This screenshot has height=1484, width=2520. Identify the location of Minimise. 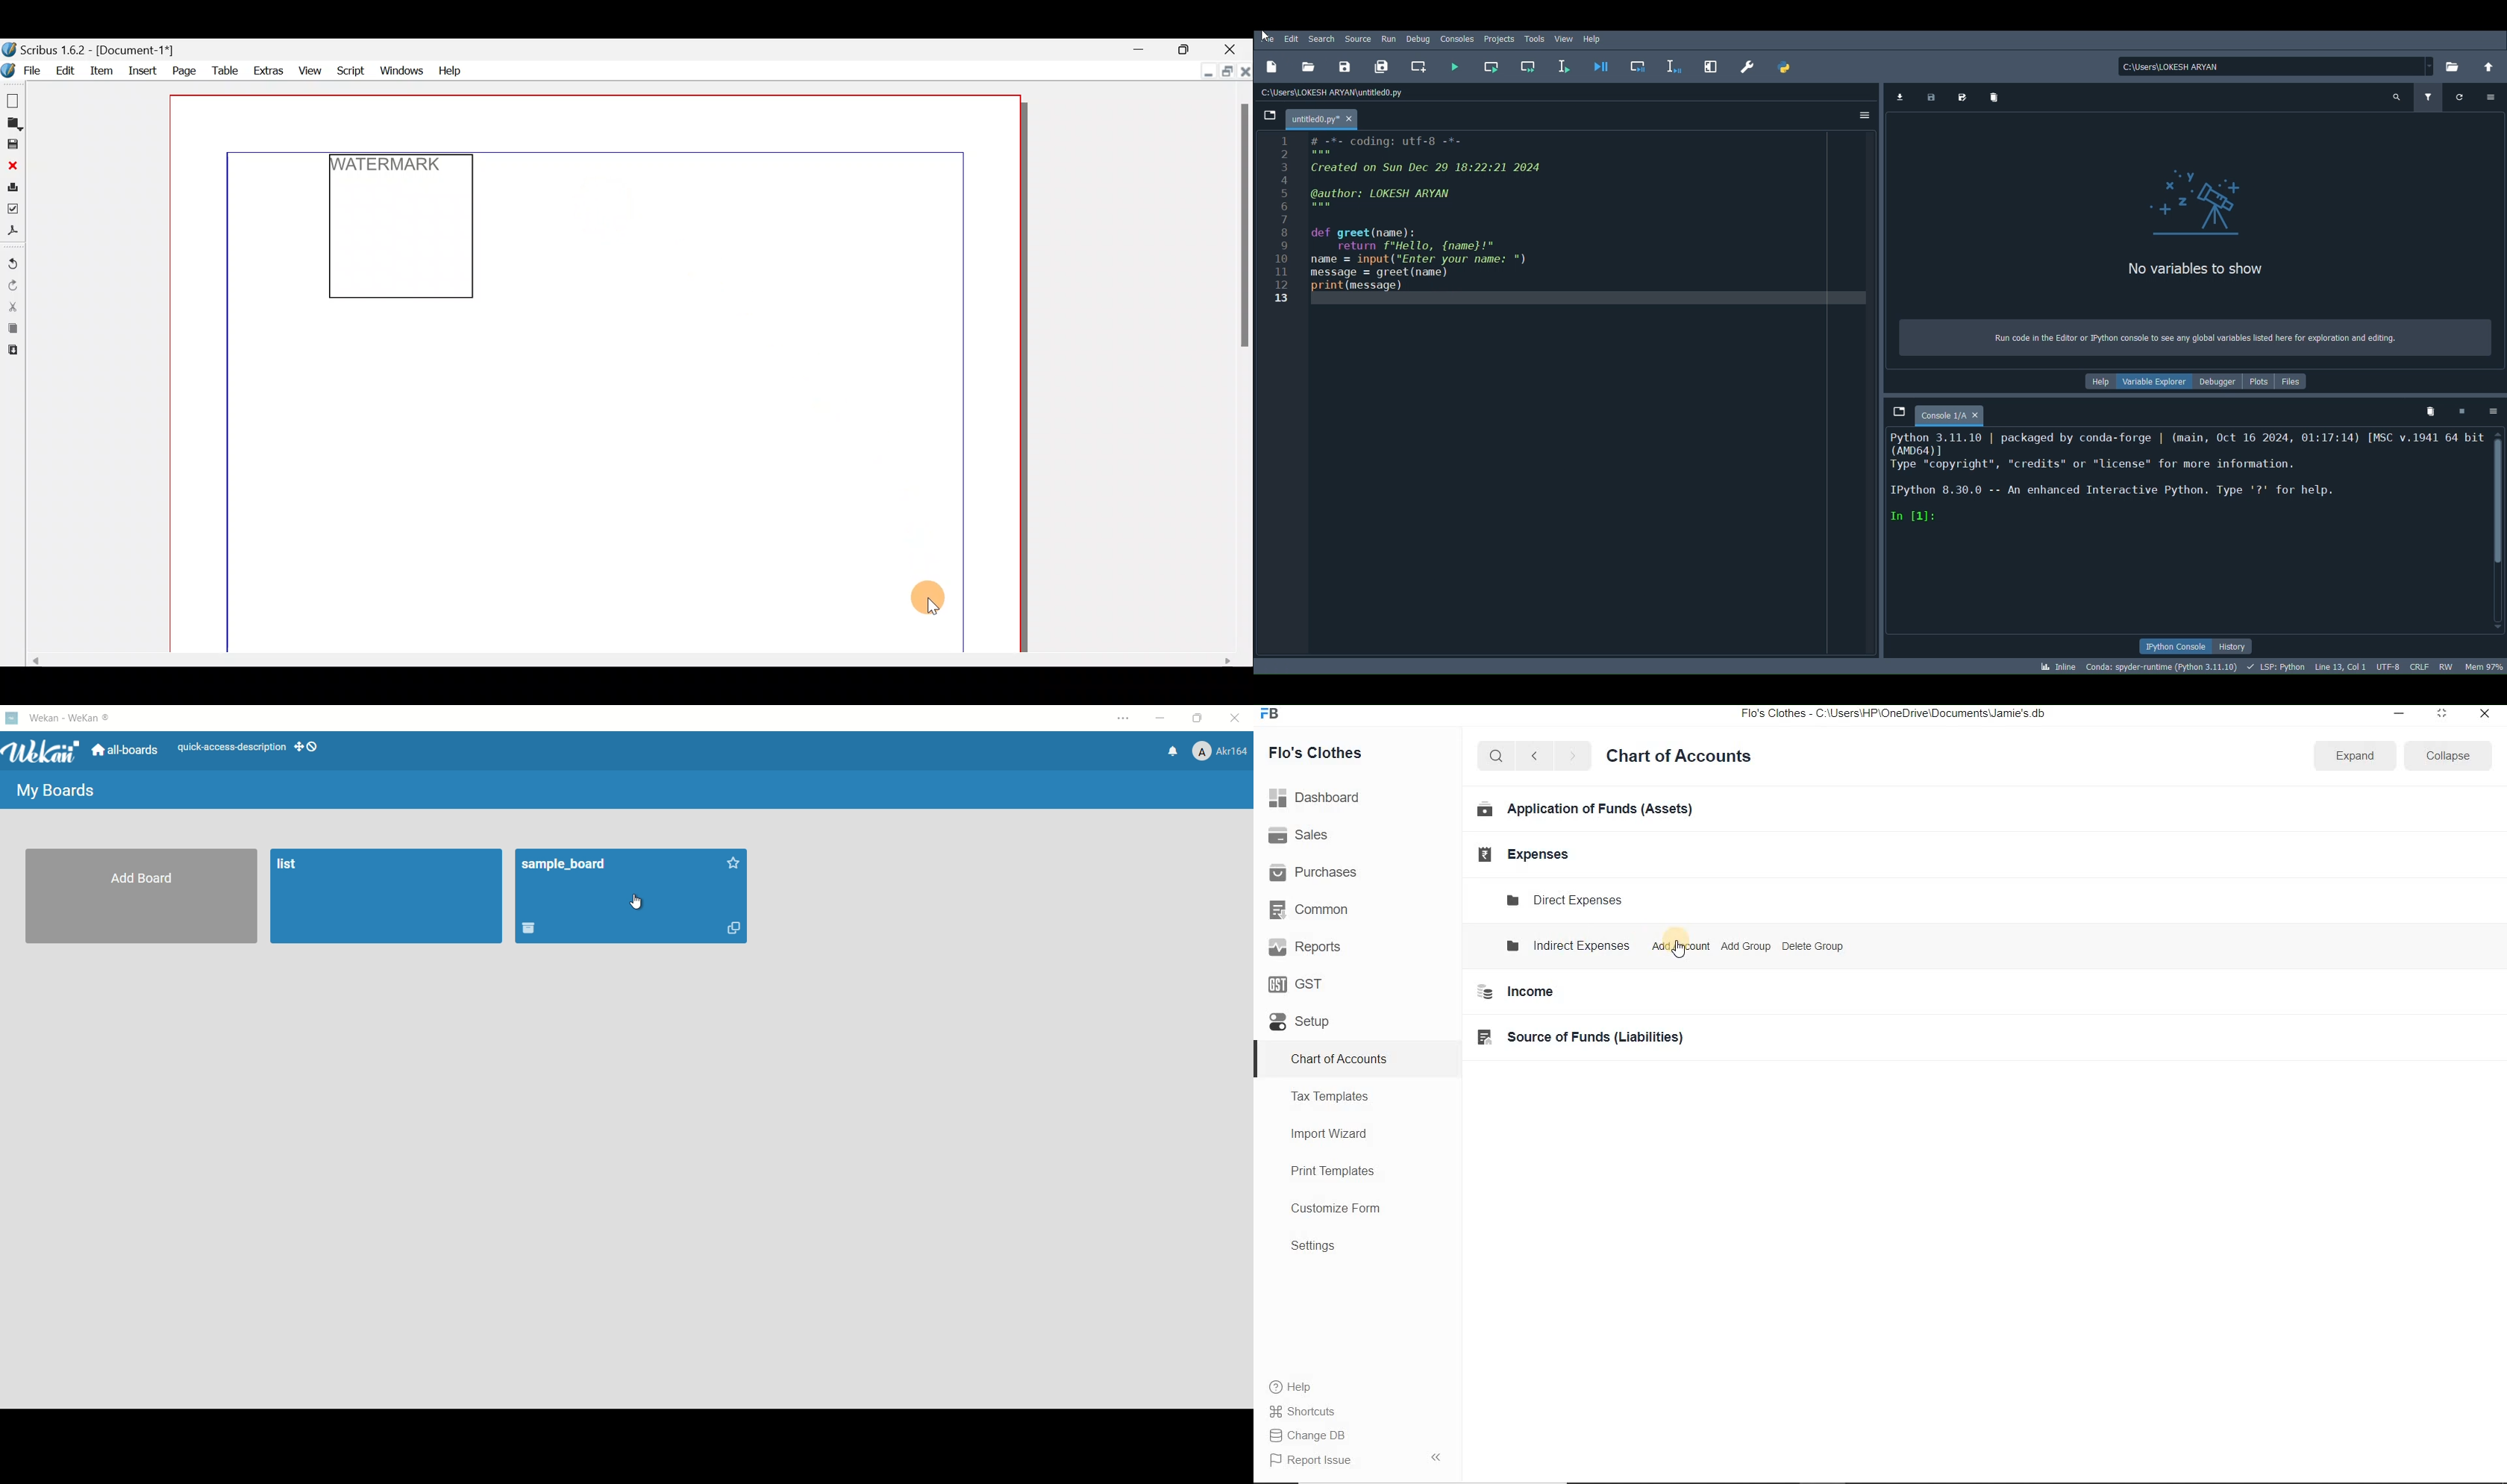
(1205, 72).